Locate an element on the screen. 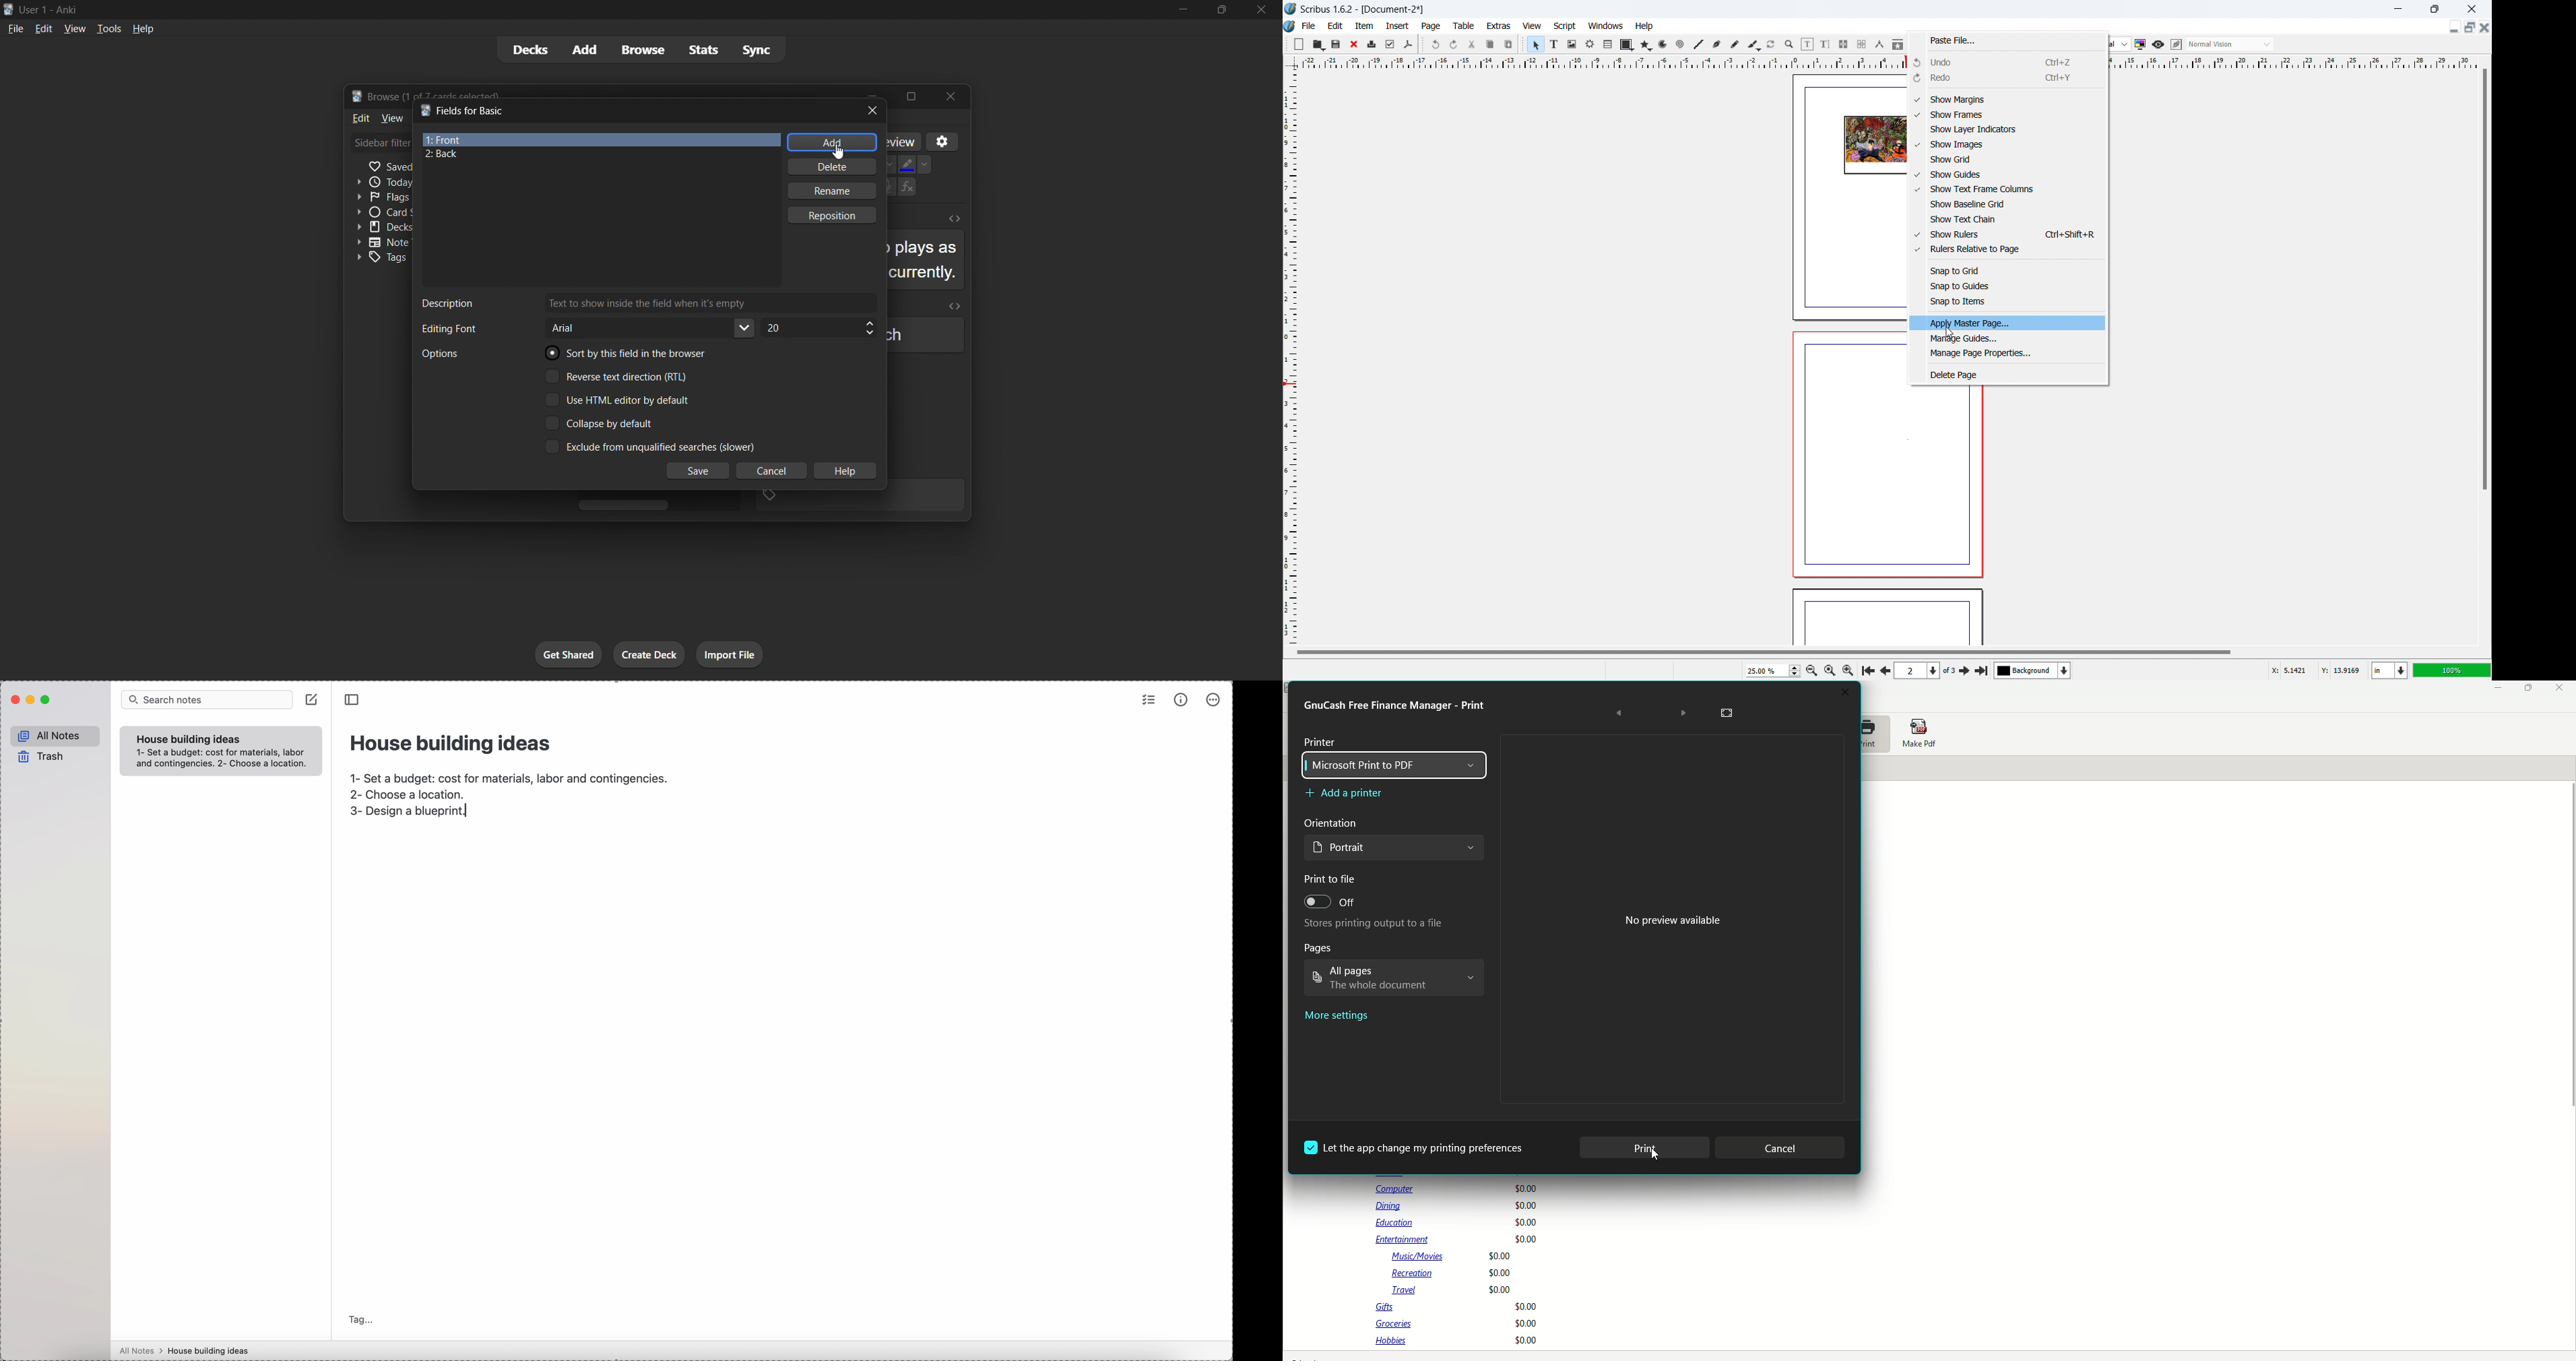 The height and width of the screenshot is (1372, 2576). zoom level is located at coordinates (1773, 670).